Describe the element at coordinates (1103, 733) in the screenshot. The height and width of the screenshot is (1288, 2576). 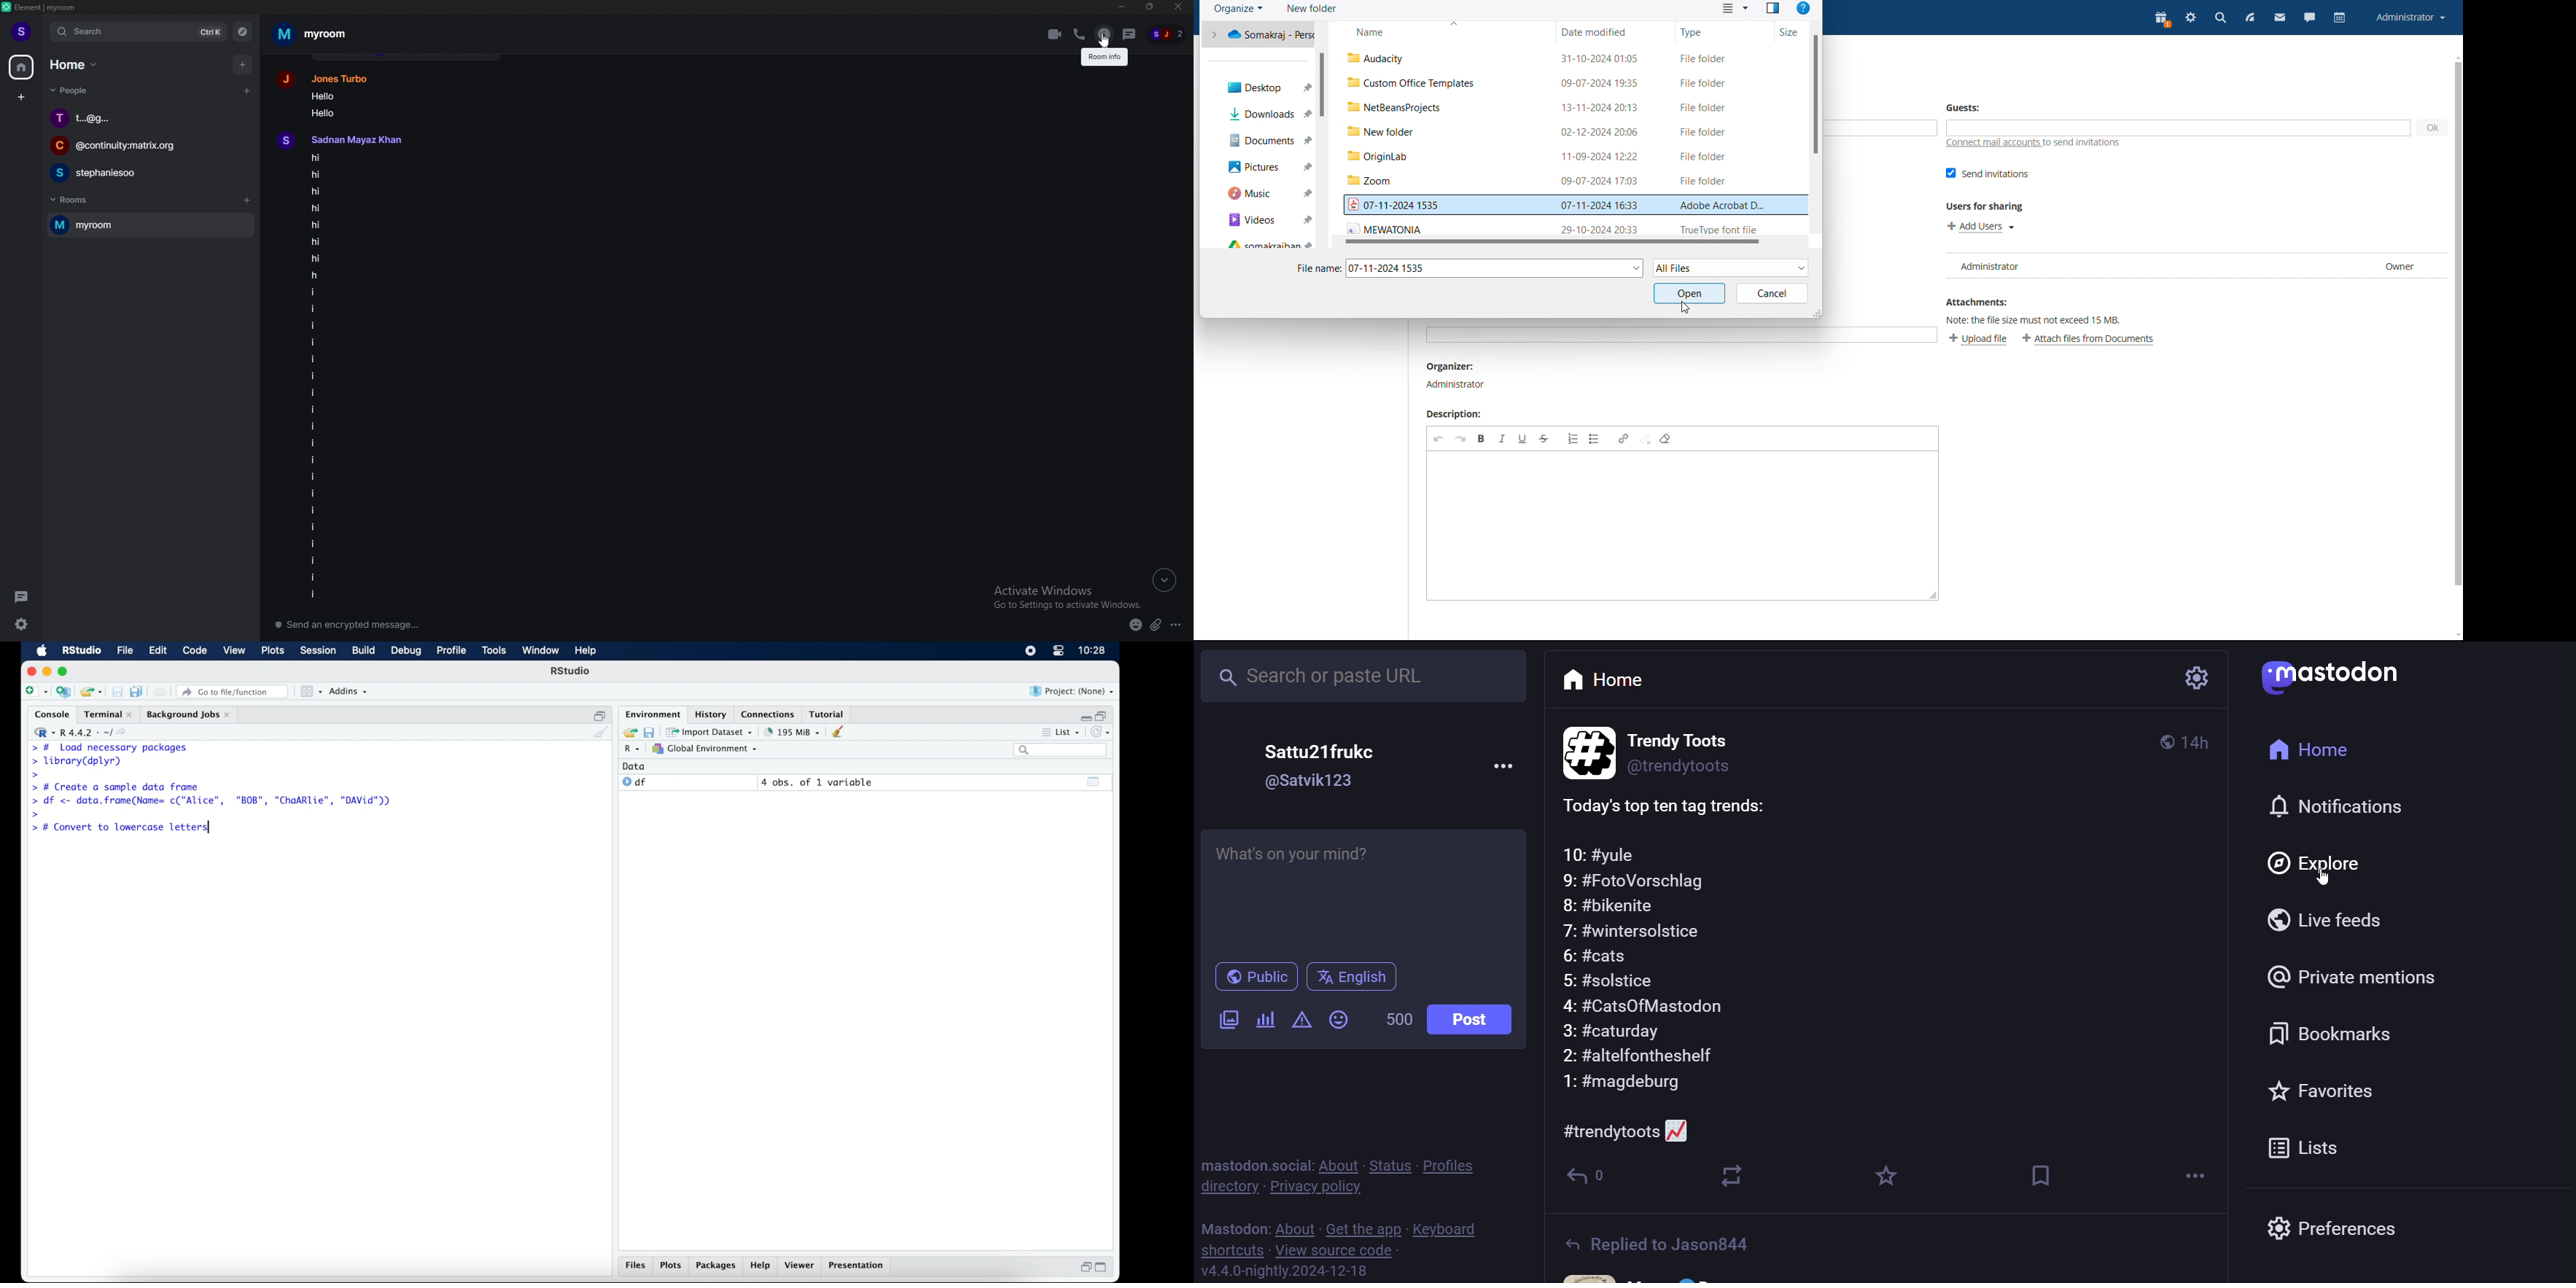
I see `refresh` at that location.